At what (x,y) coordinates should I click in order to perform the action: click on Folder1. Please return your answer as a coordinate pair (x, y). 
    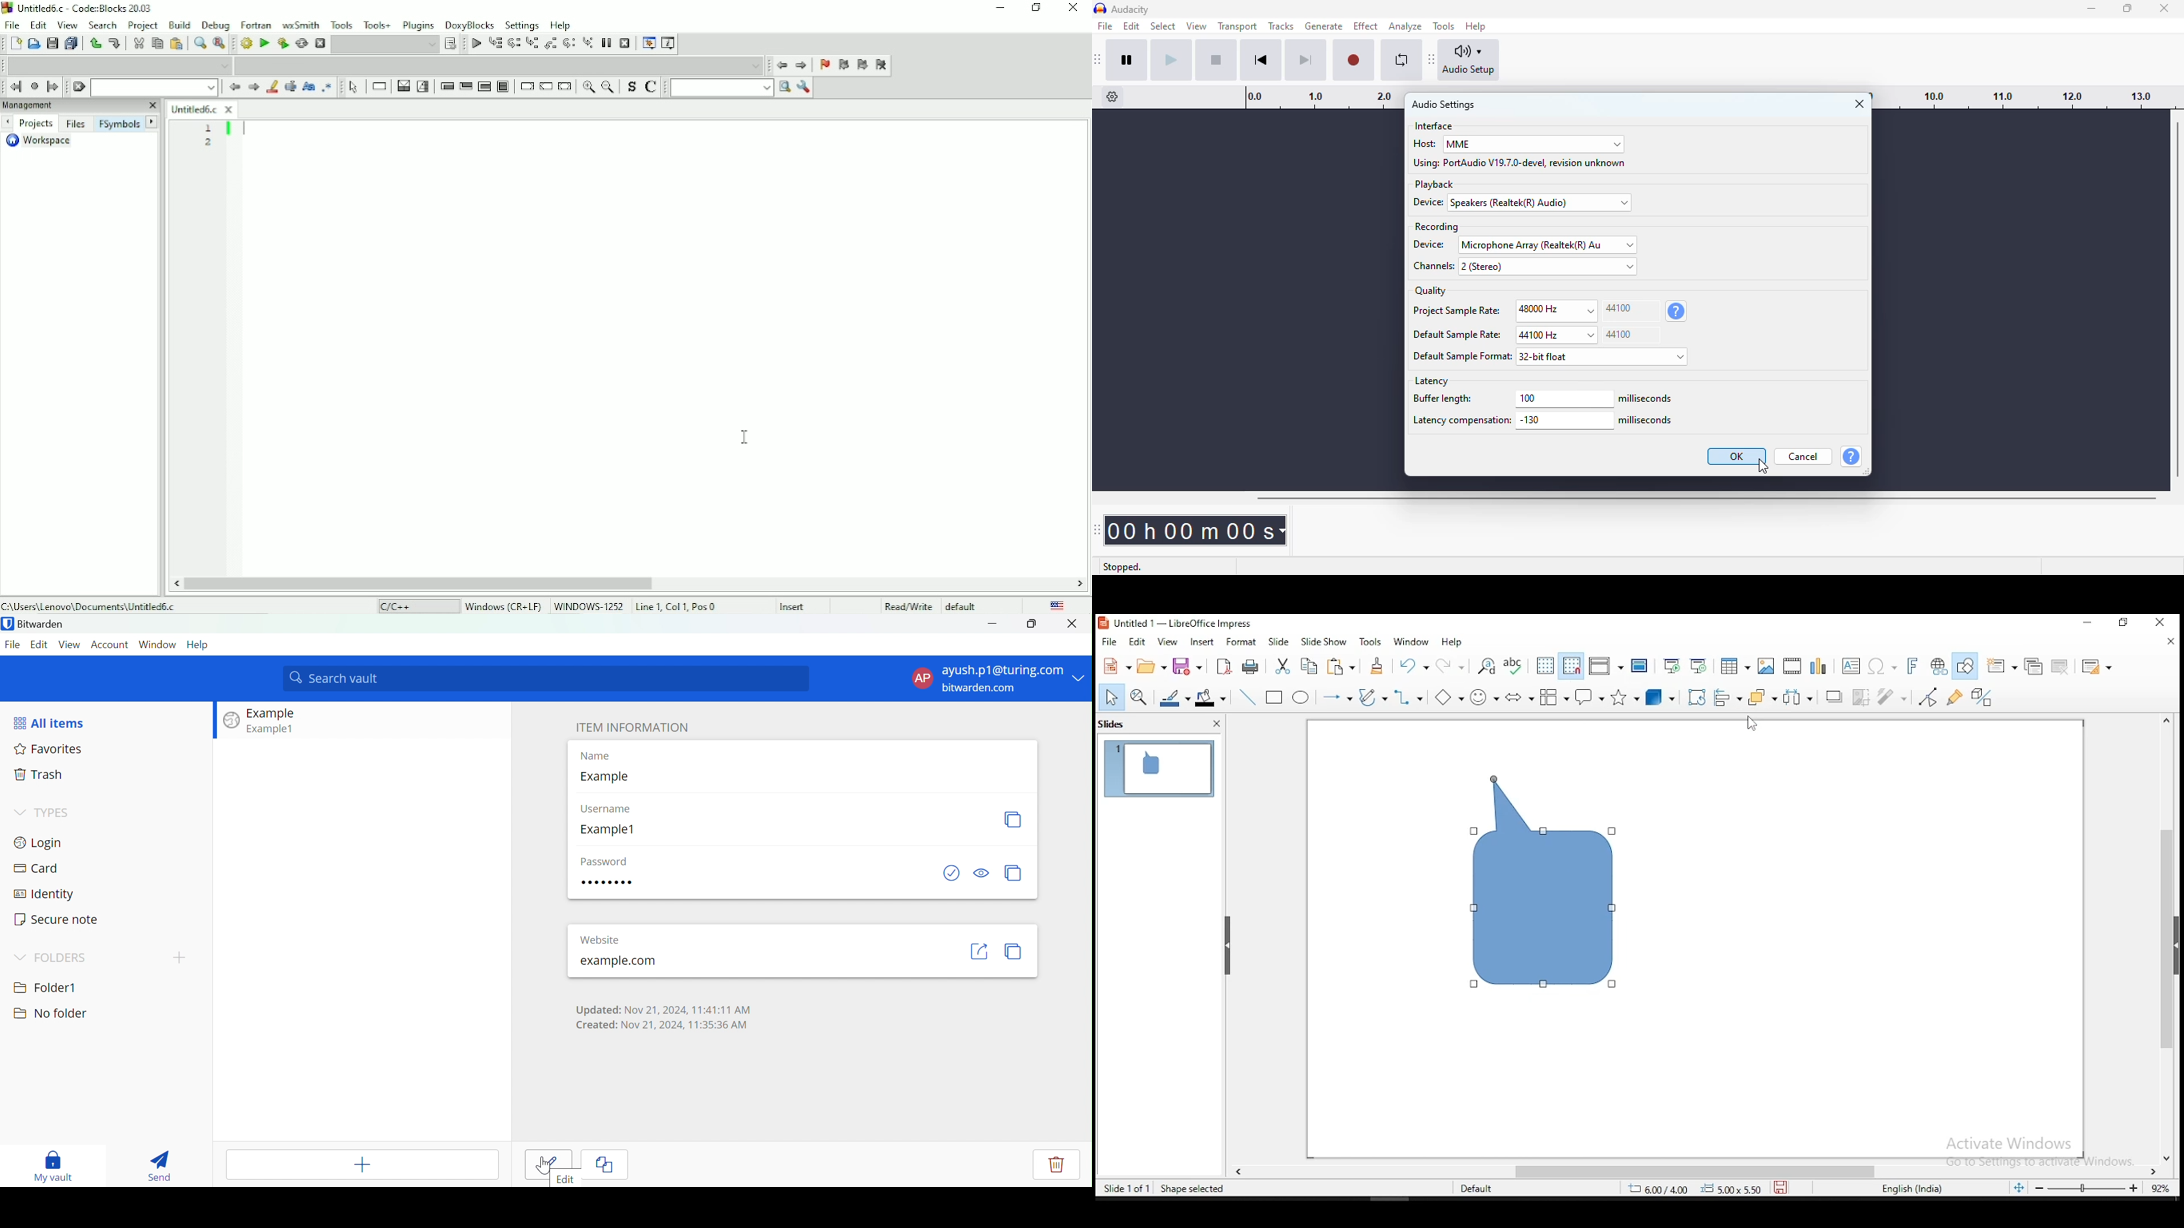
    Looking at the image, I should click on (46, 986).